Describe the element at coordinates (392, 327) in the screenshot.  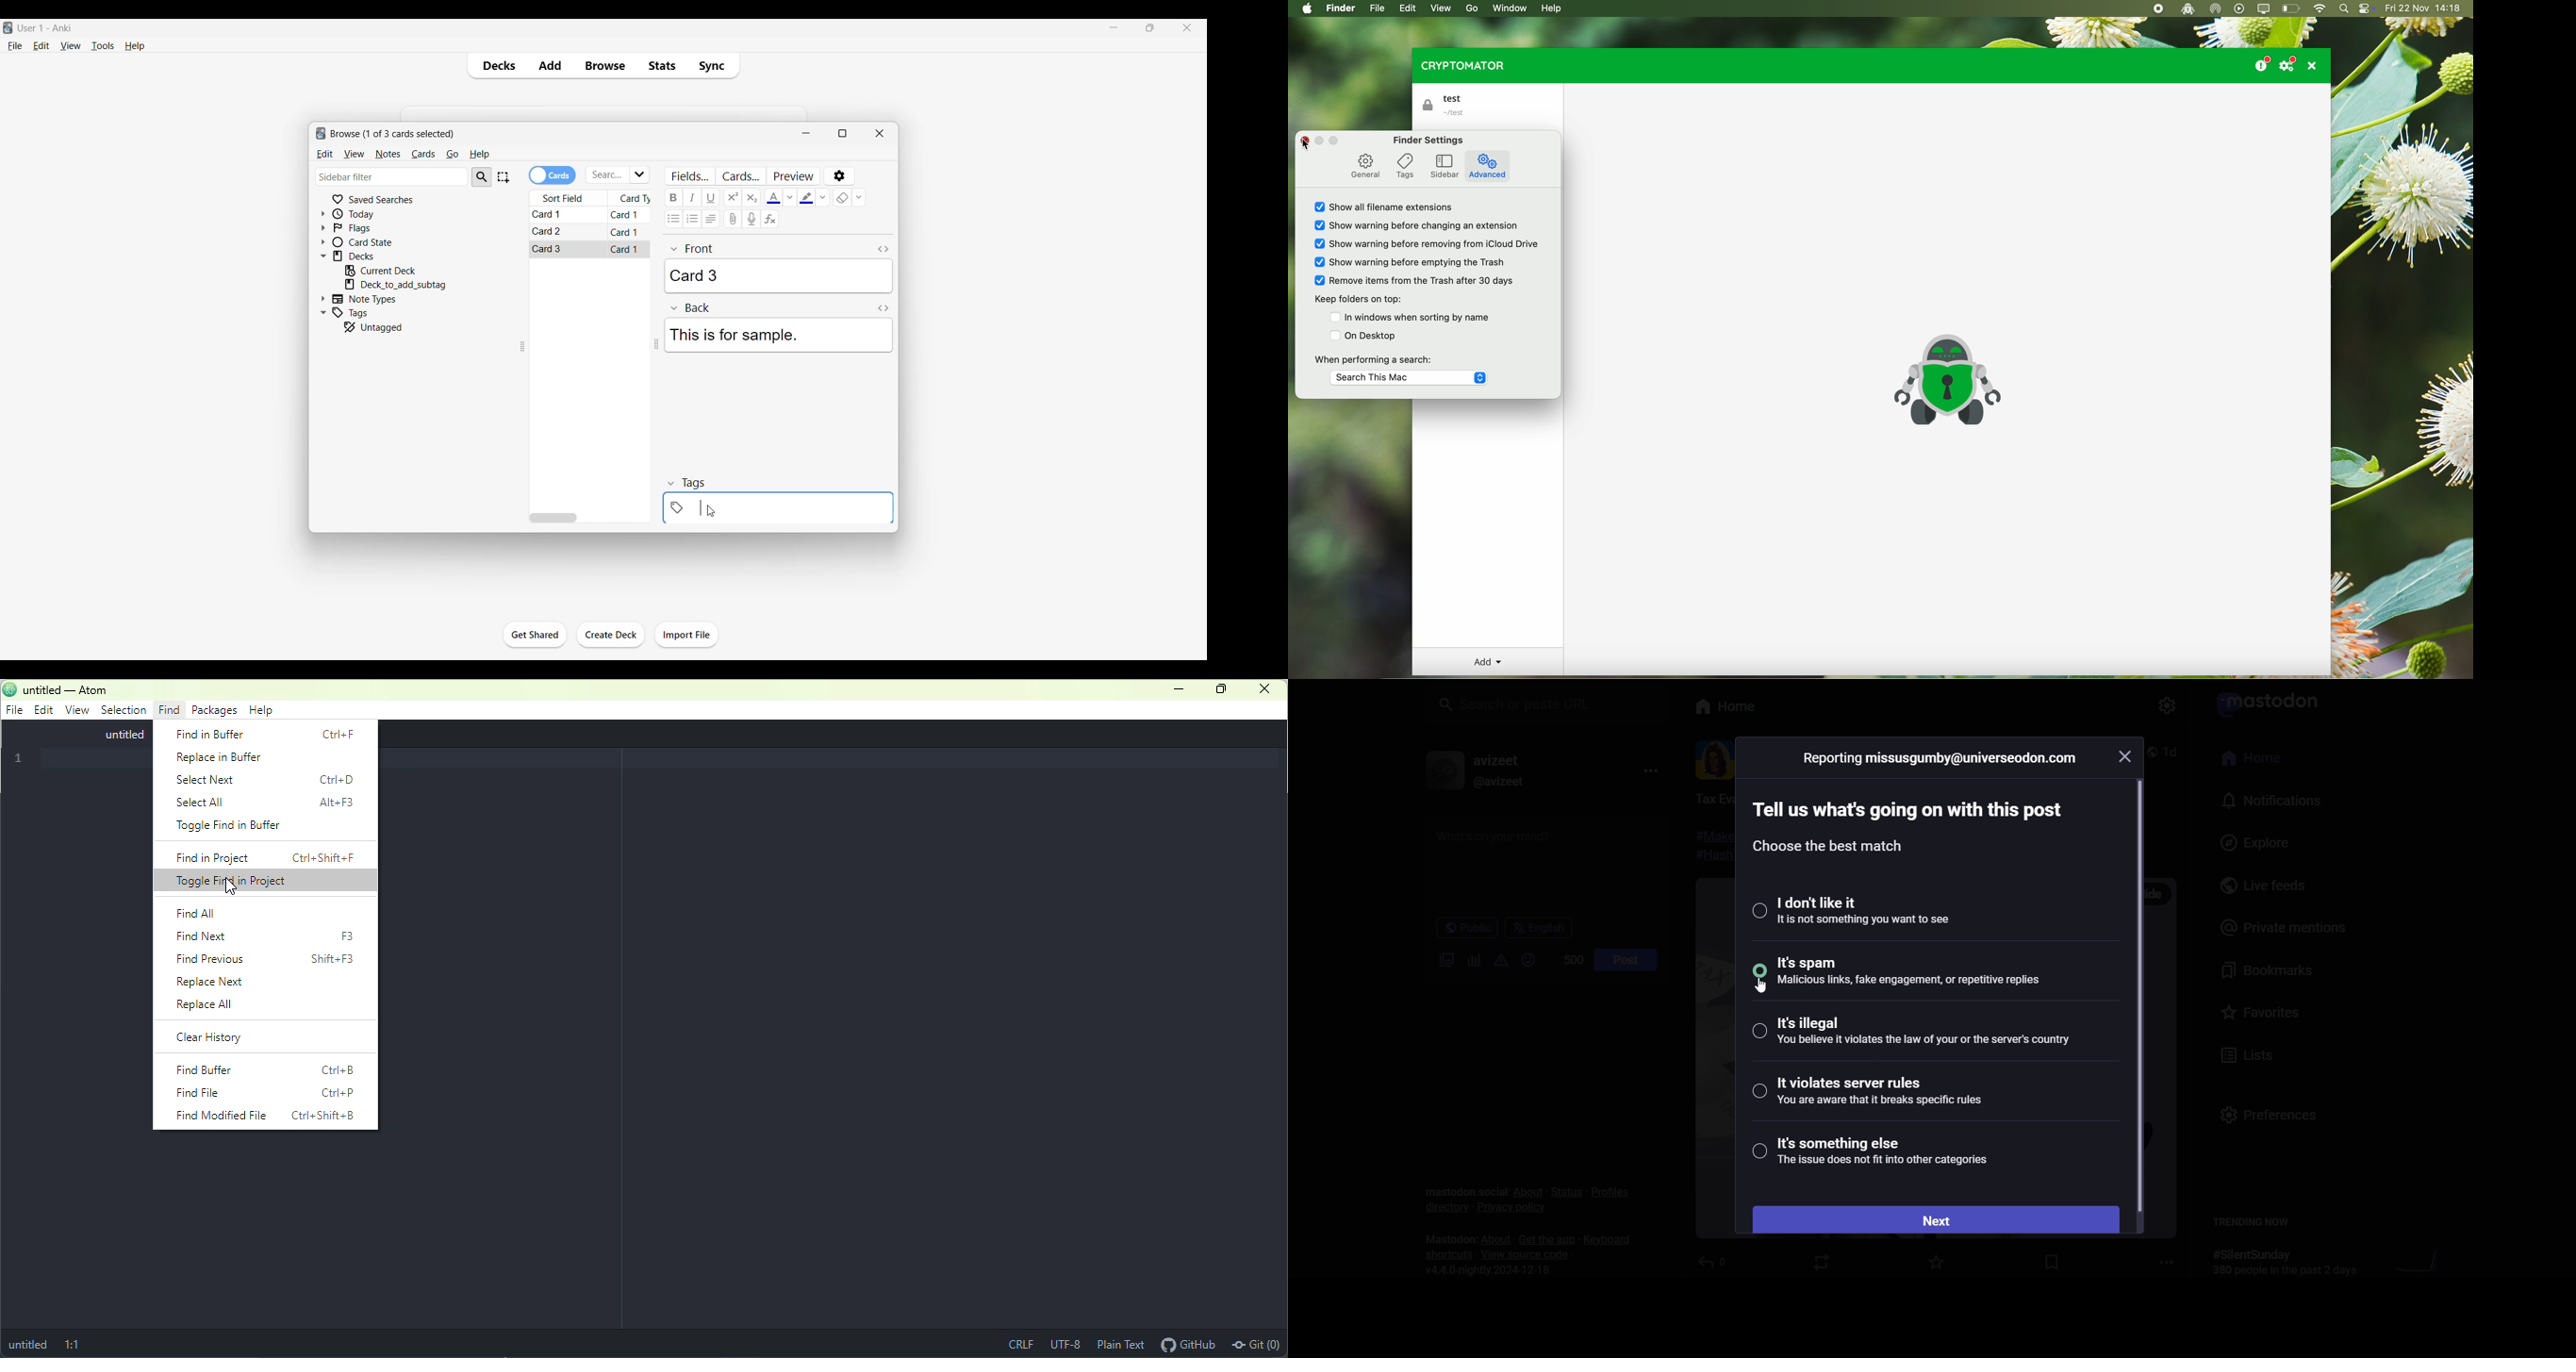
I see `Click to go to untagged` at that location.